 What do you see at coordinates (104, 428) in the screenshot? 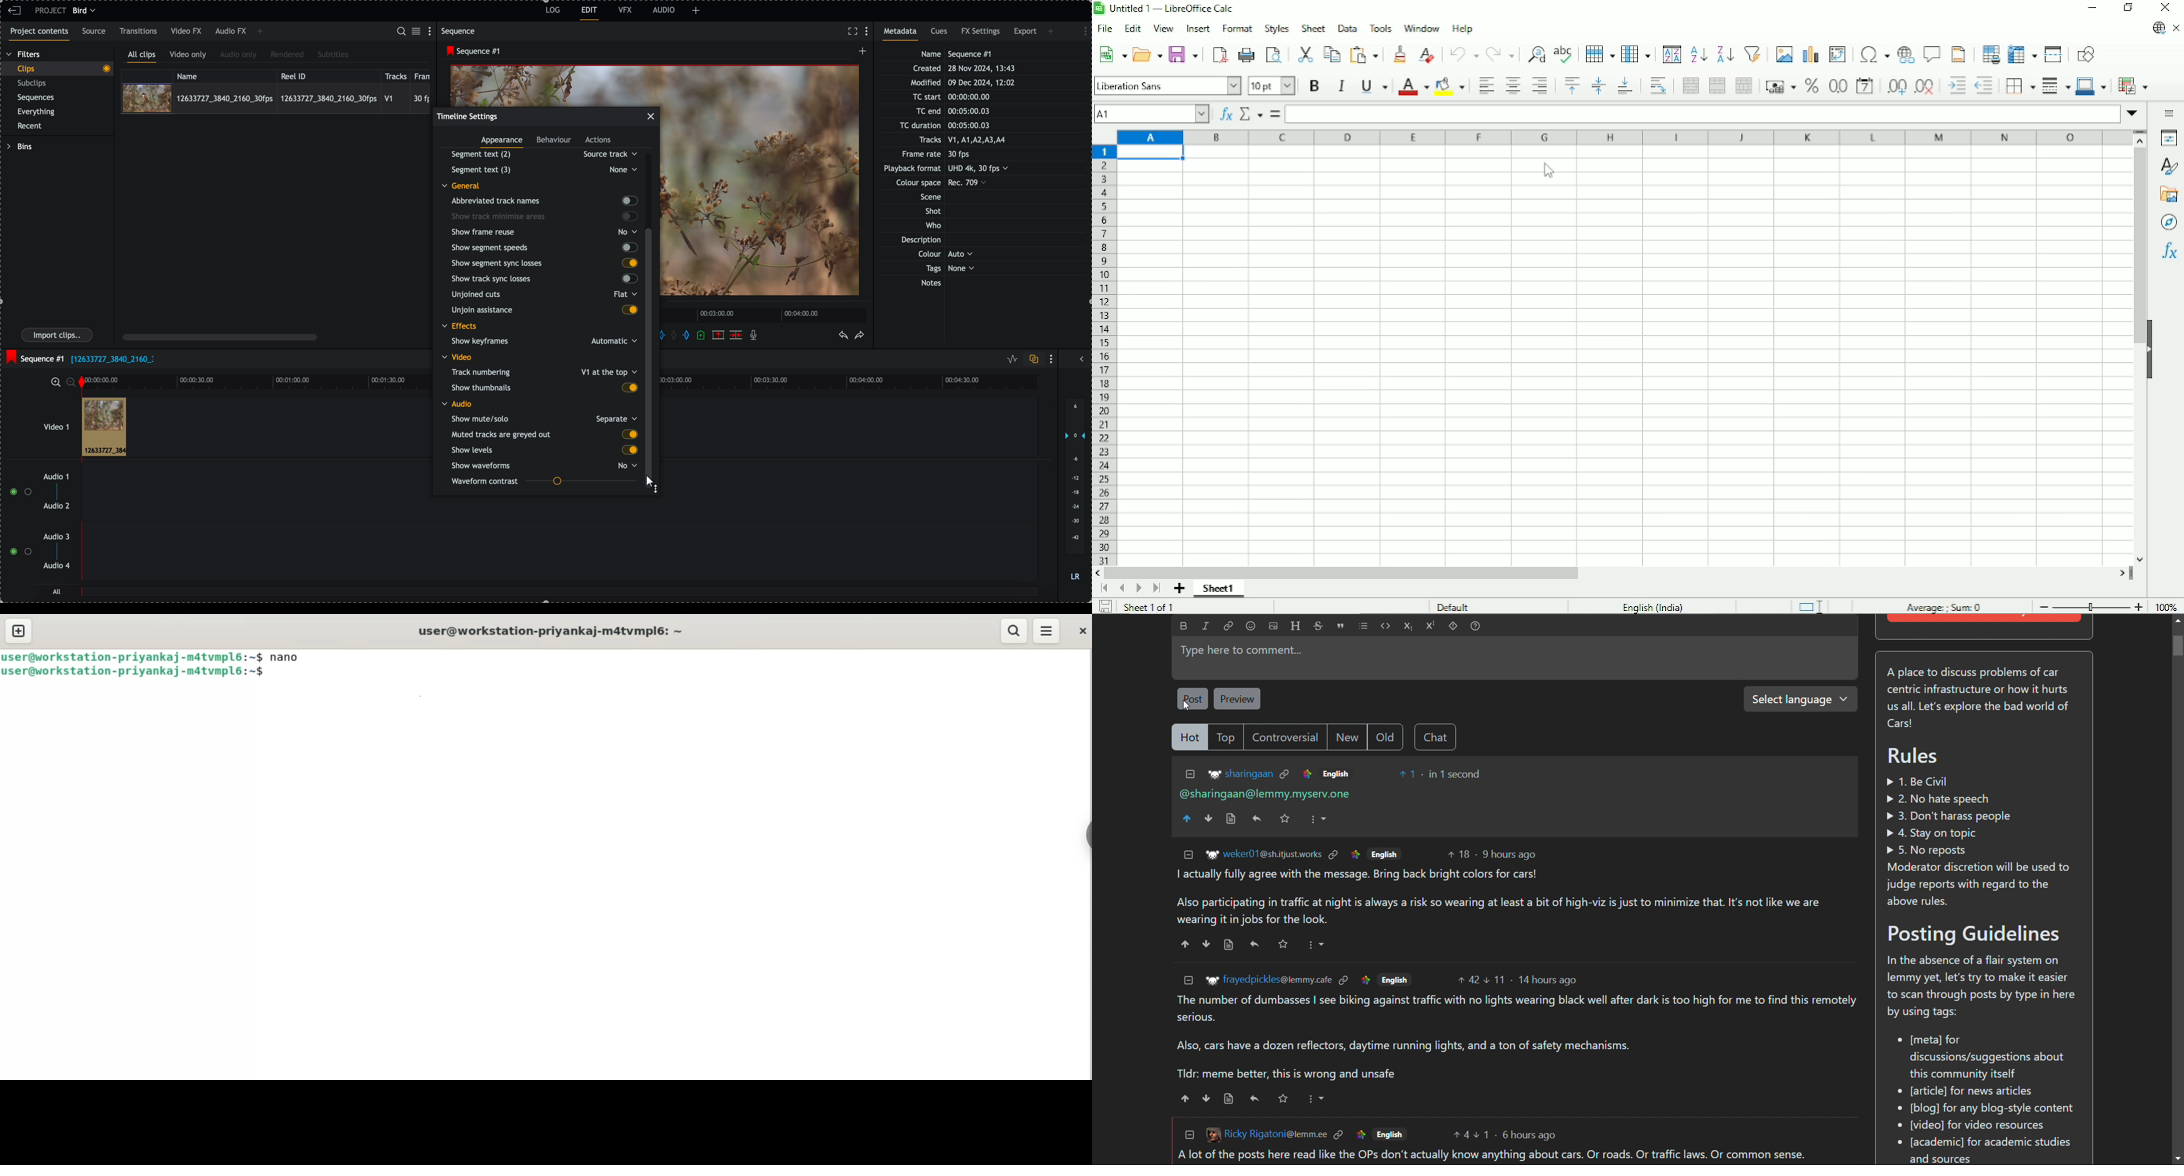
I see `clip` at bounding box center [104, 428].